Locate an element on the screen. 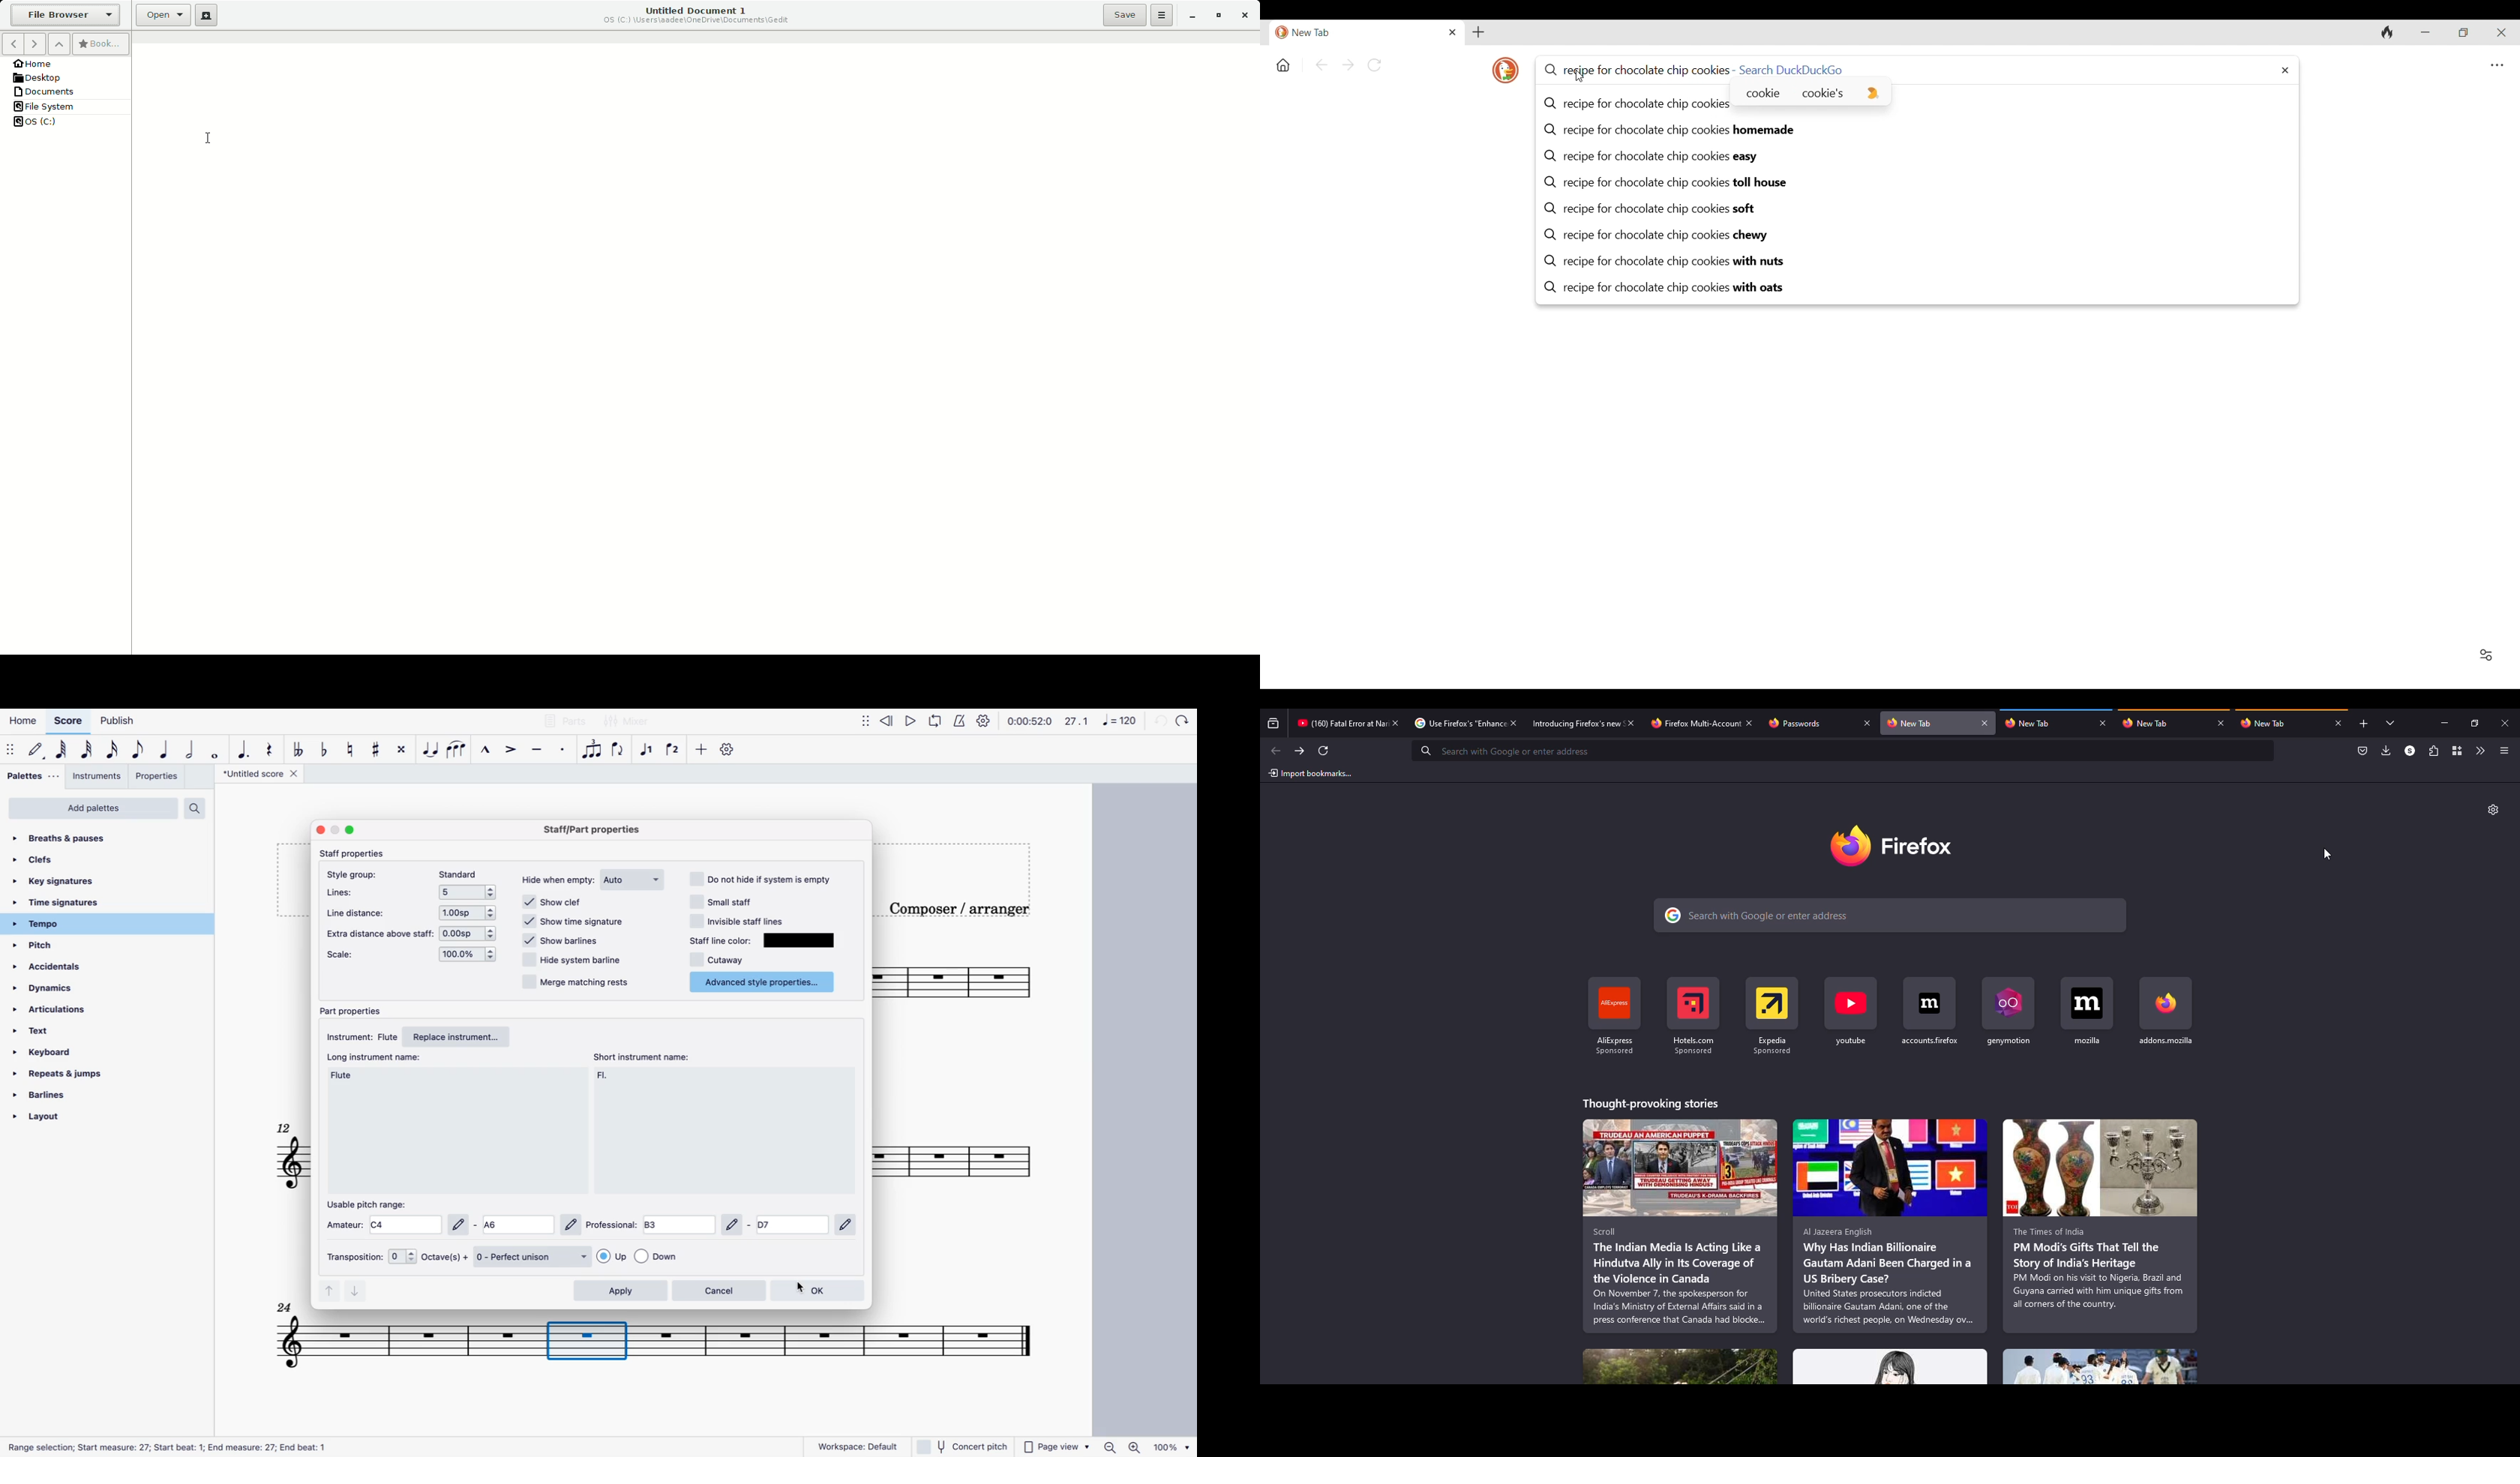 The width and height of the screenshot is (2520, 1484). professional is located at coordinates (610, 1224).